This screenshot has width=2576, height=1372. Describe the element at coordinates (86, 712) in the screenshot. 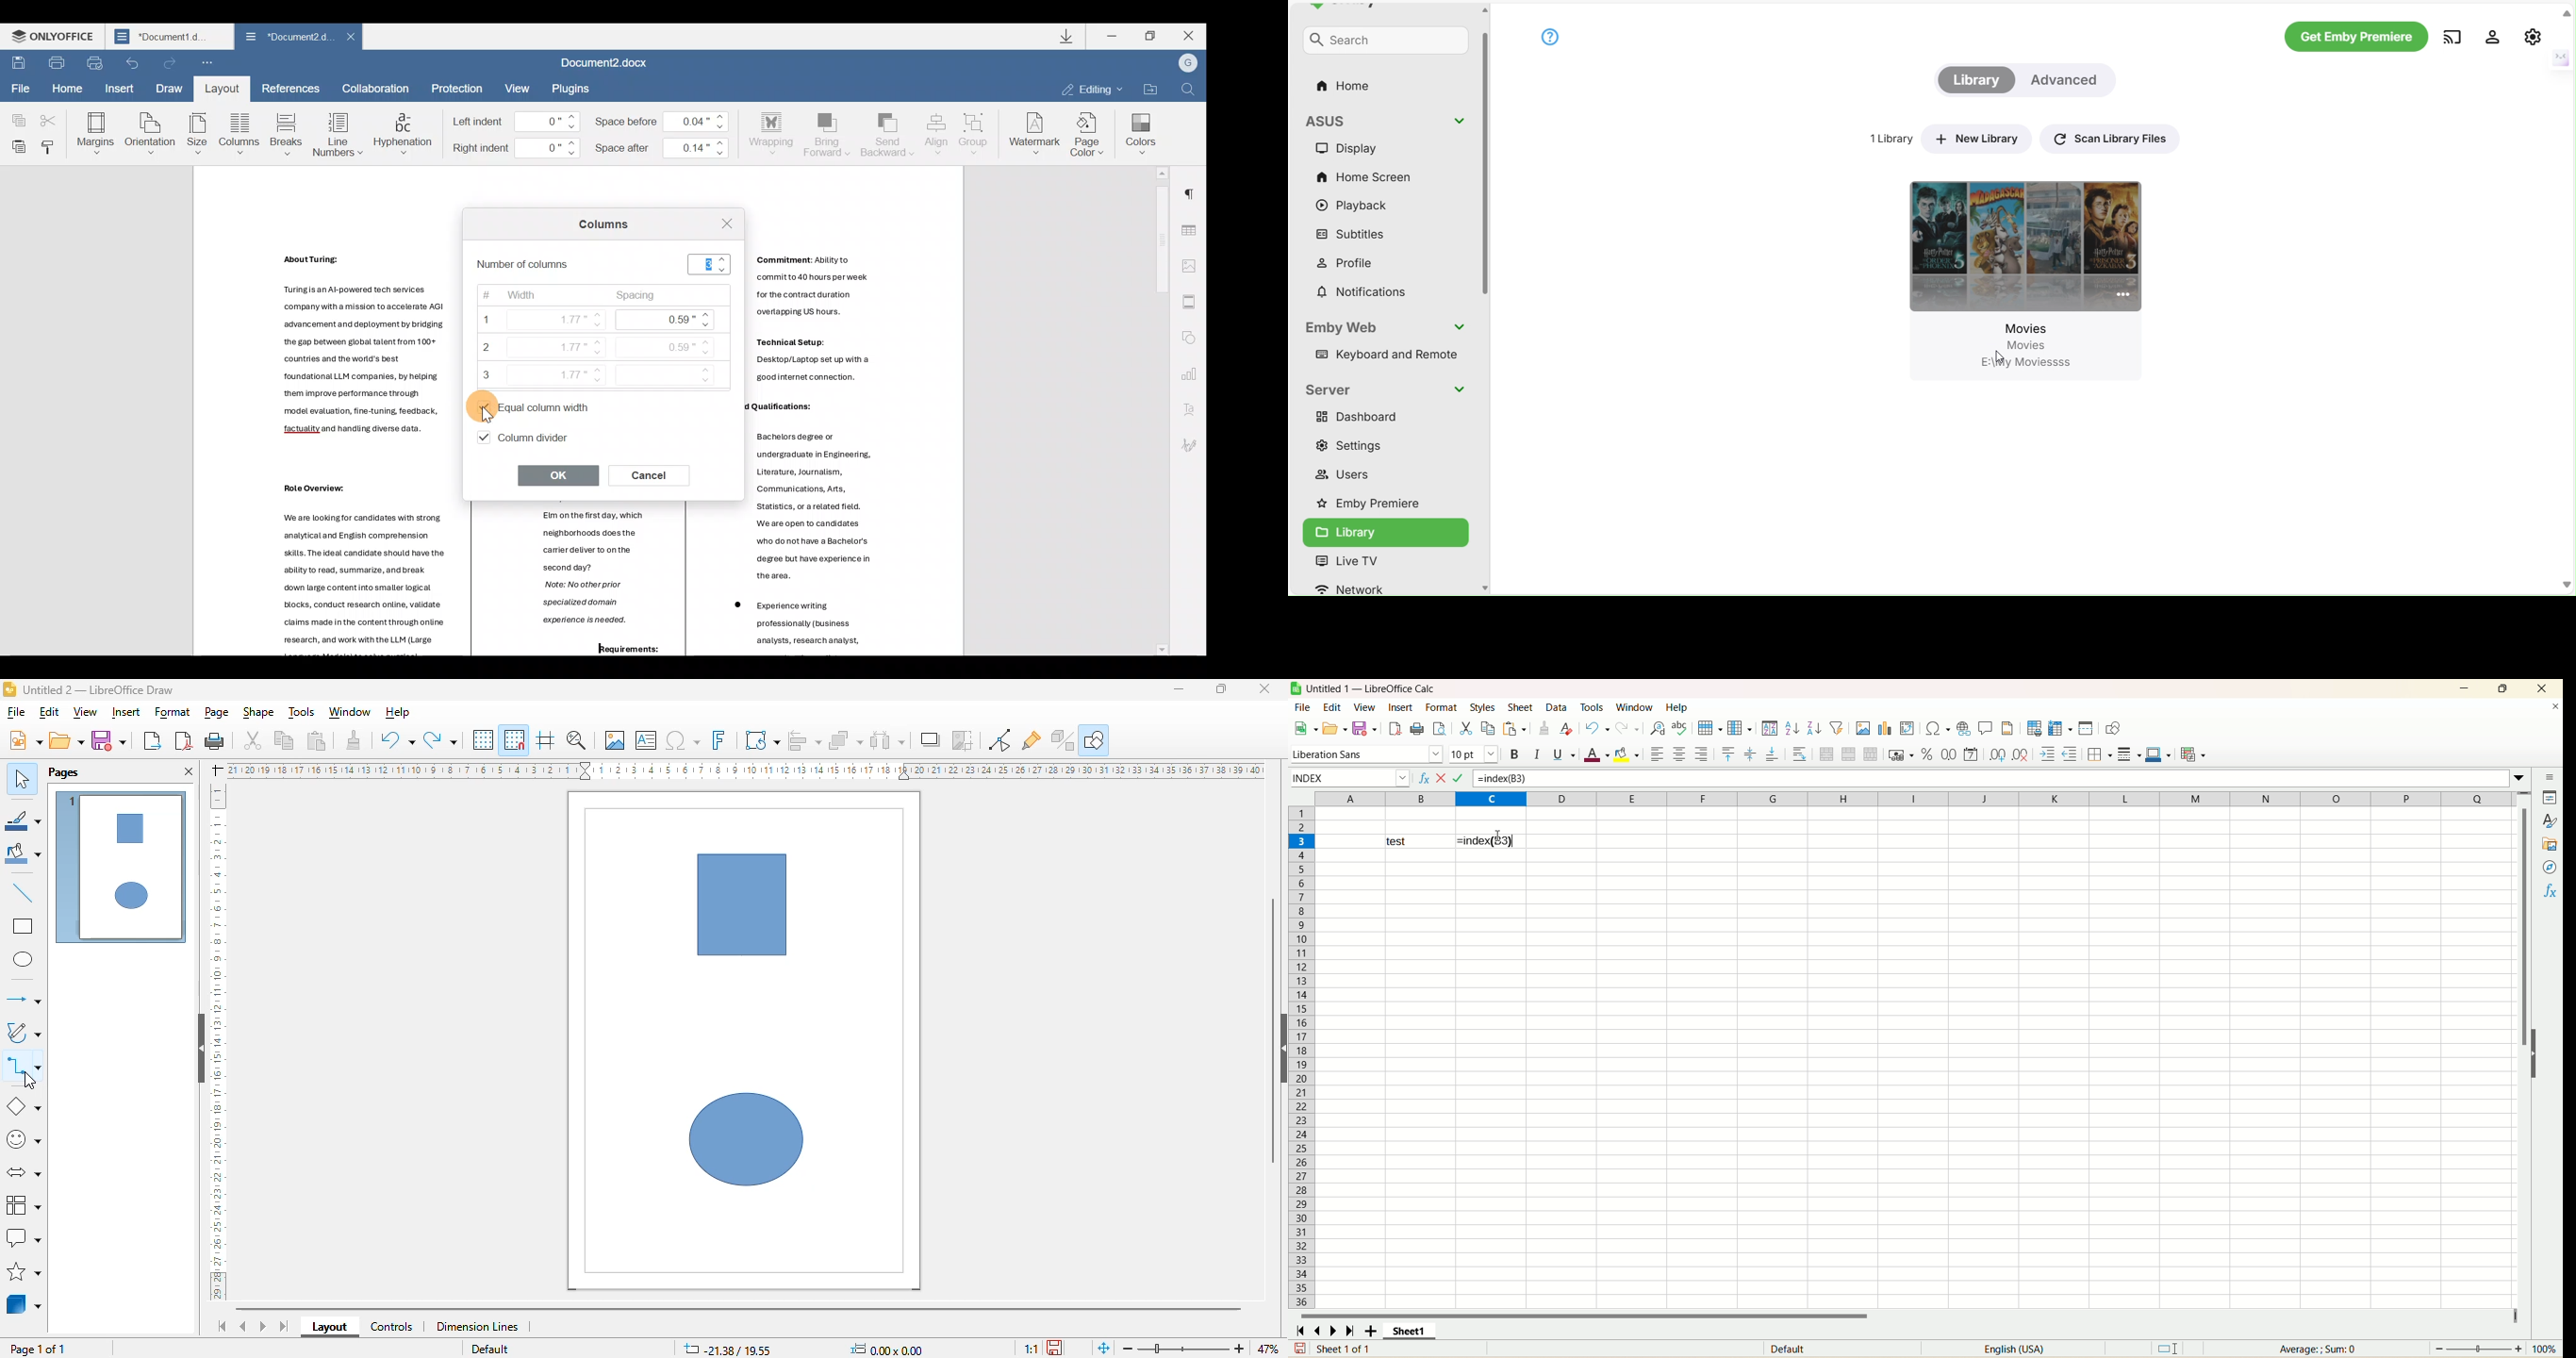

I see `view` at that location.